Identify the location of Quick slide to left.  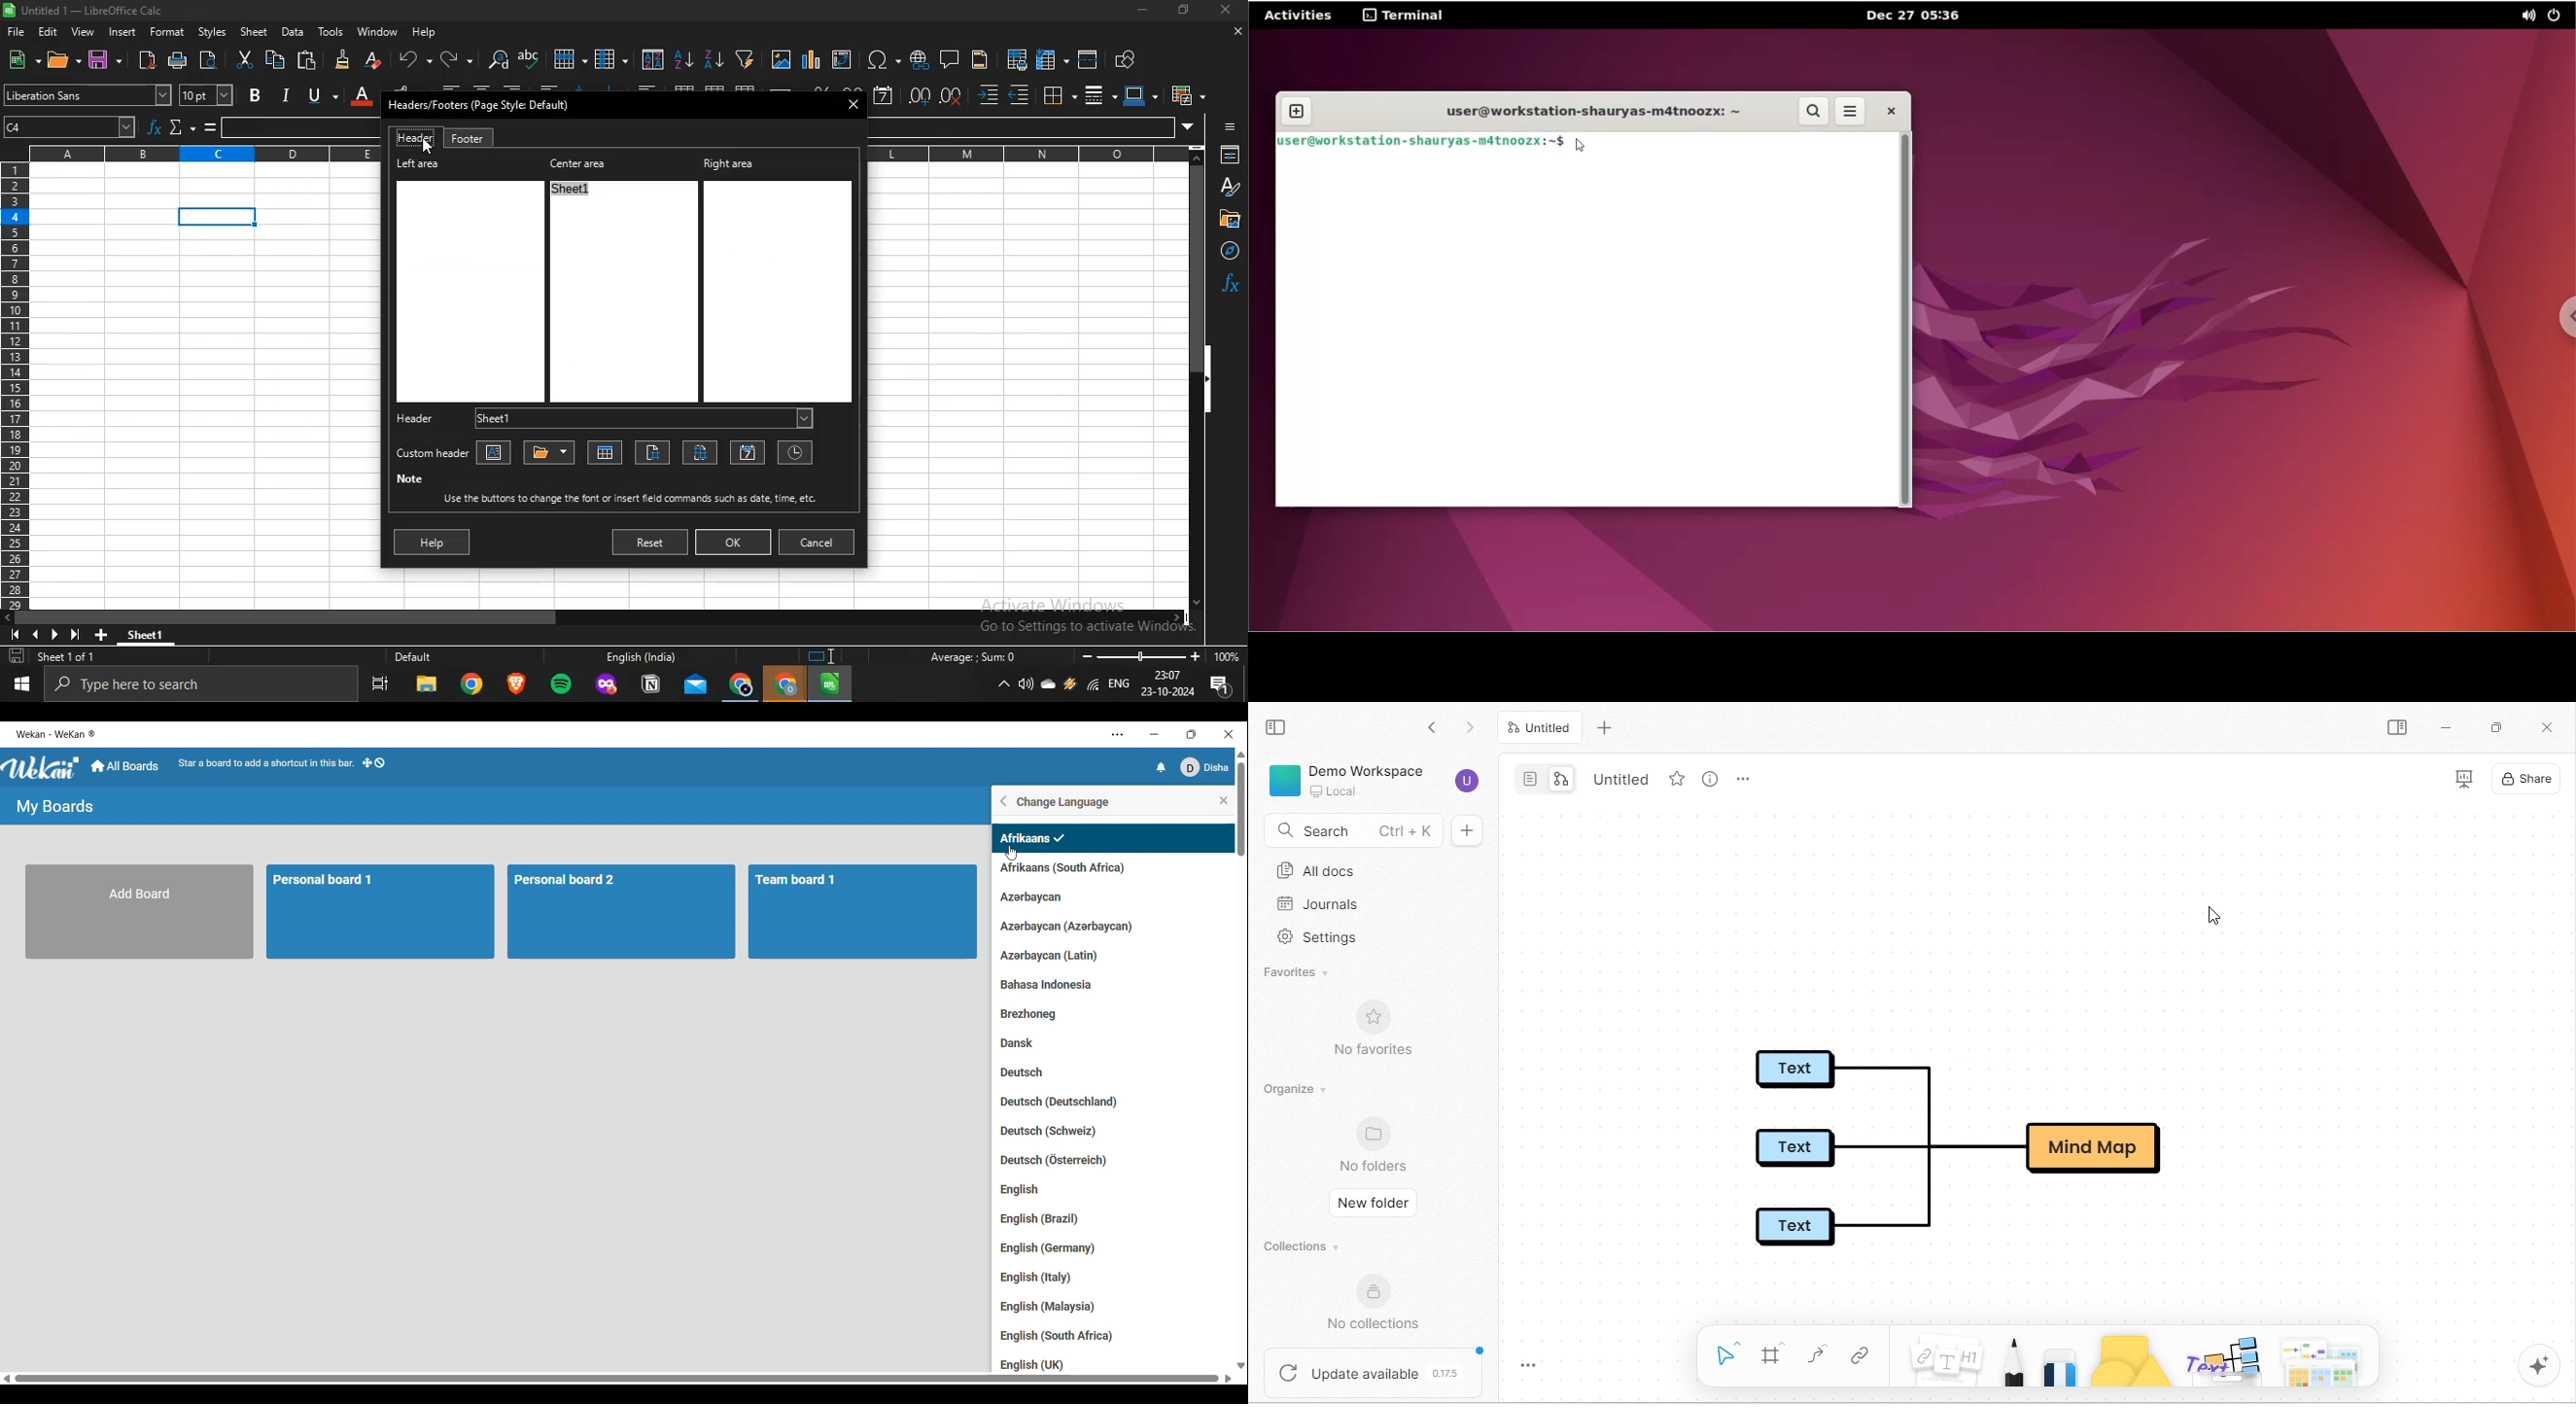
(6, 1379).